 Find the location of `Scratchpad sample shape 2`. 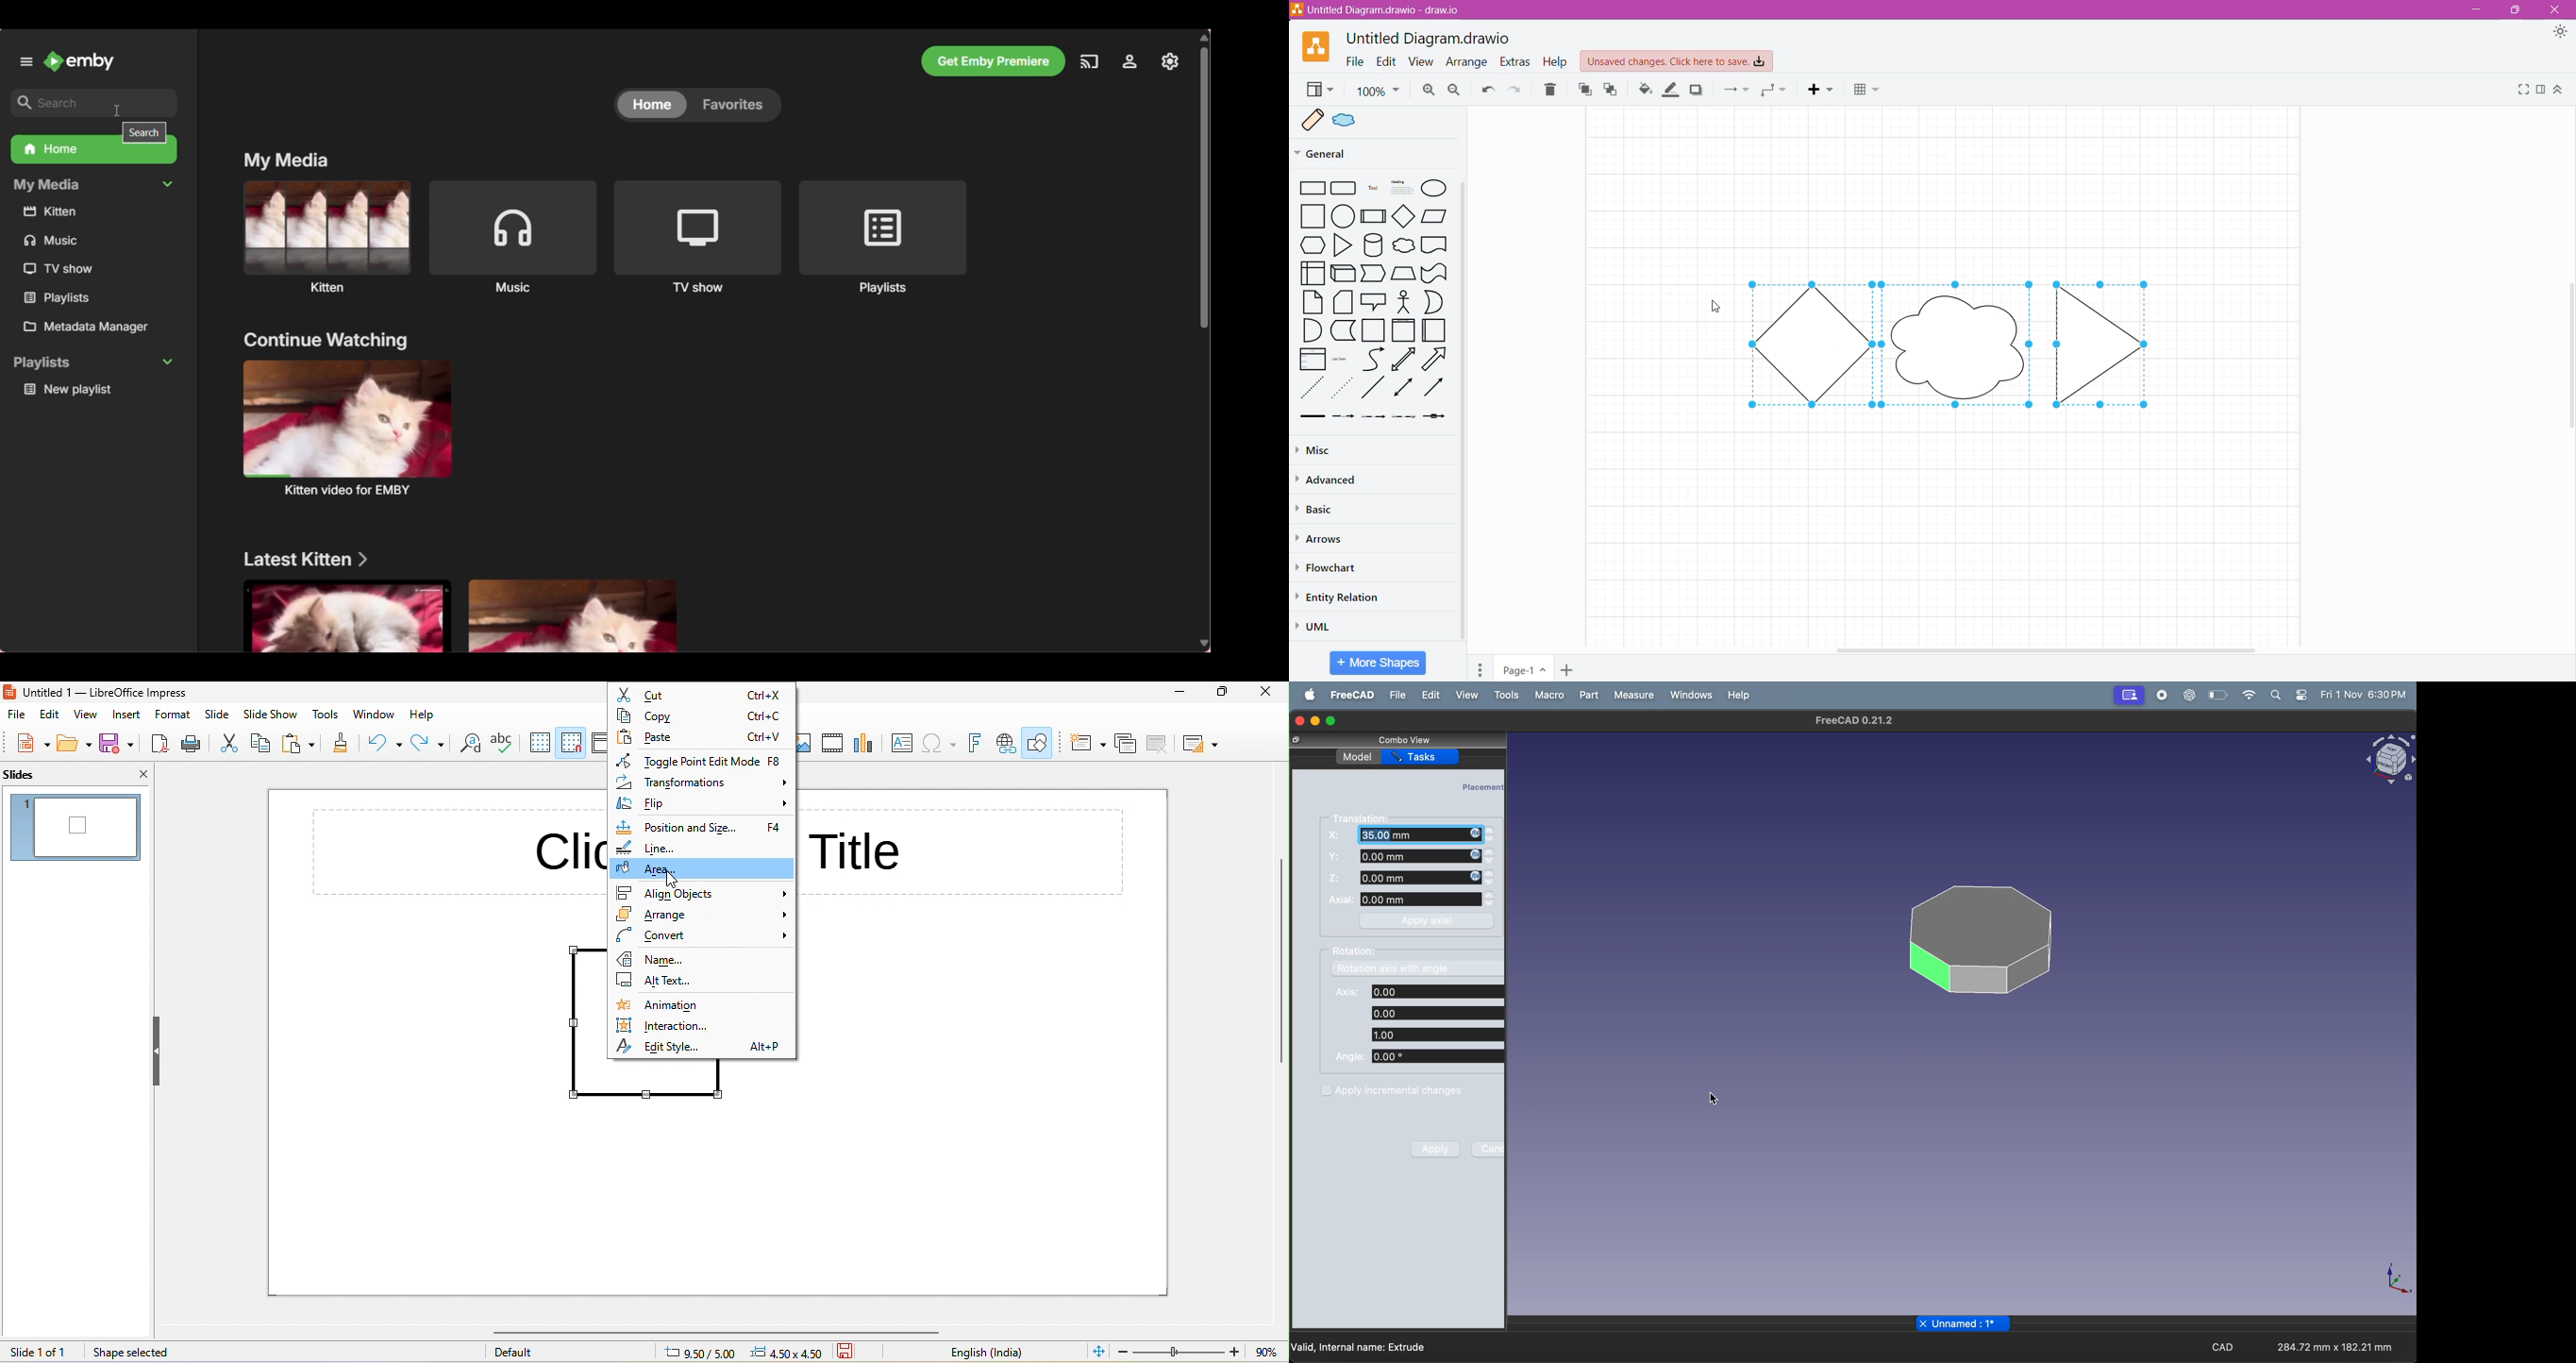

Scratchpad sample shape 2 is located at coordinates (1348, 123).